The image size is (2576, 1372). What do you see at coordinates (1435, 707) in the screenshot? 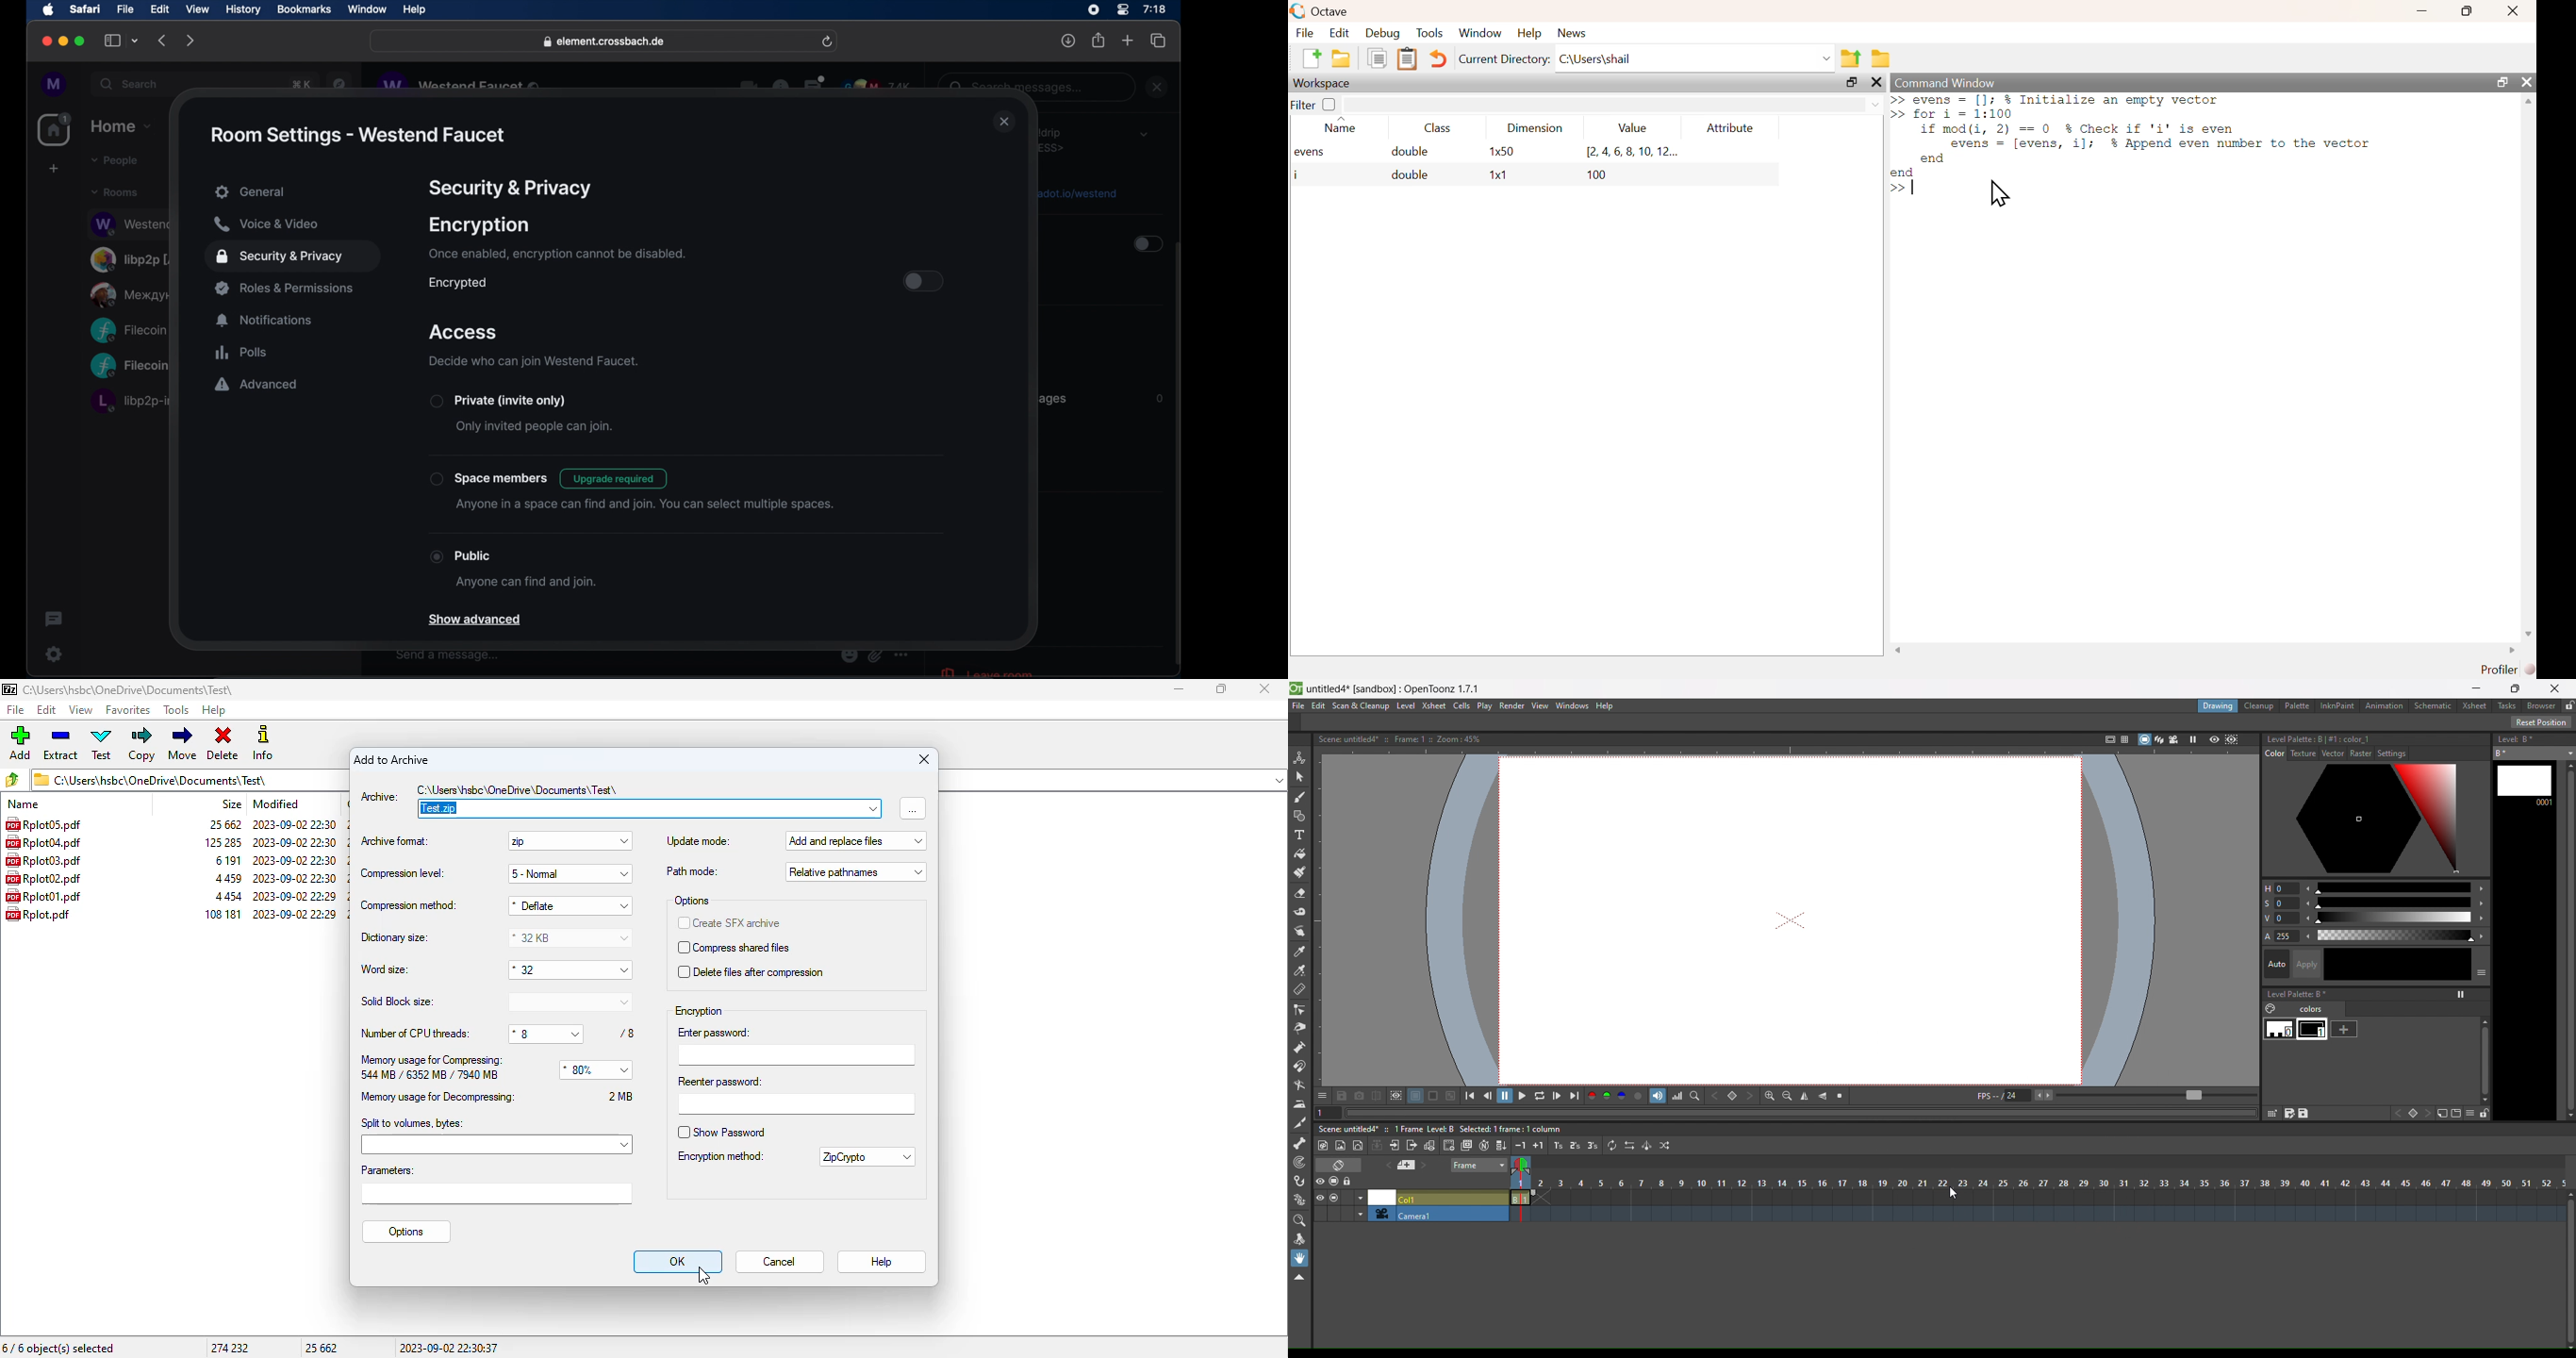
I see `xsheet` at bounding box center [1435, 707].